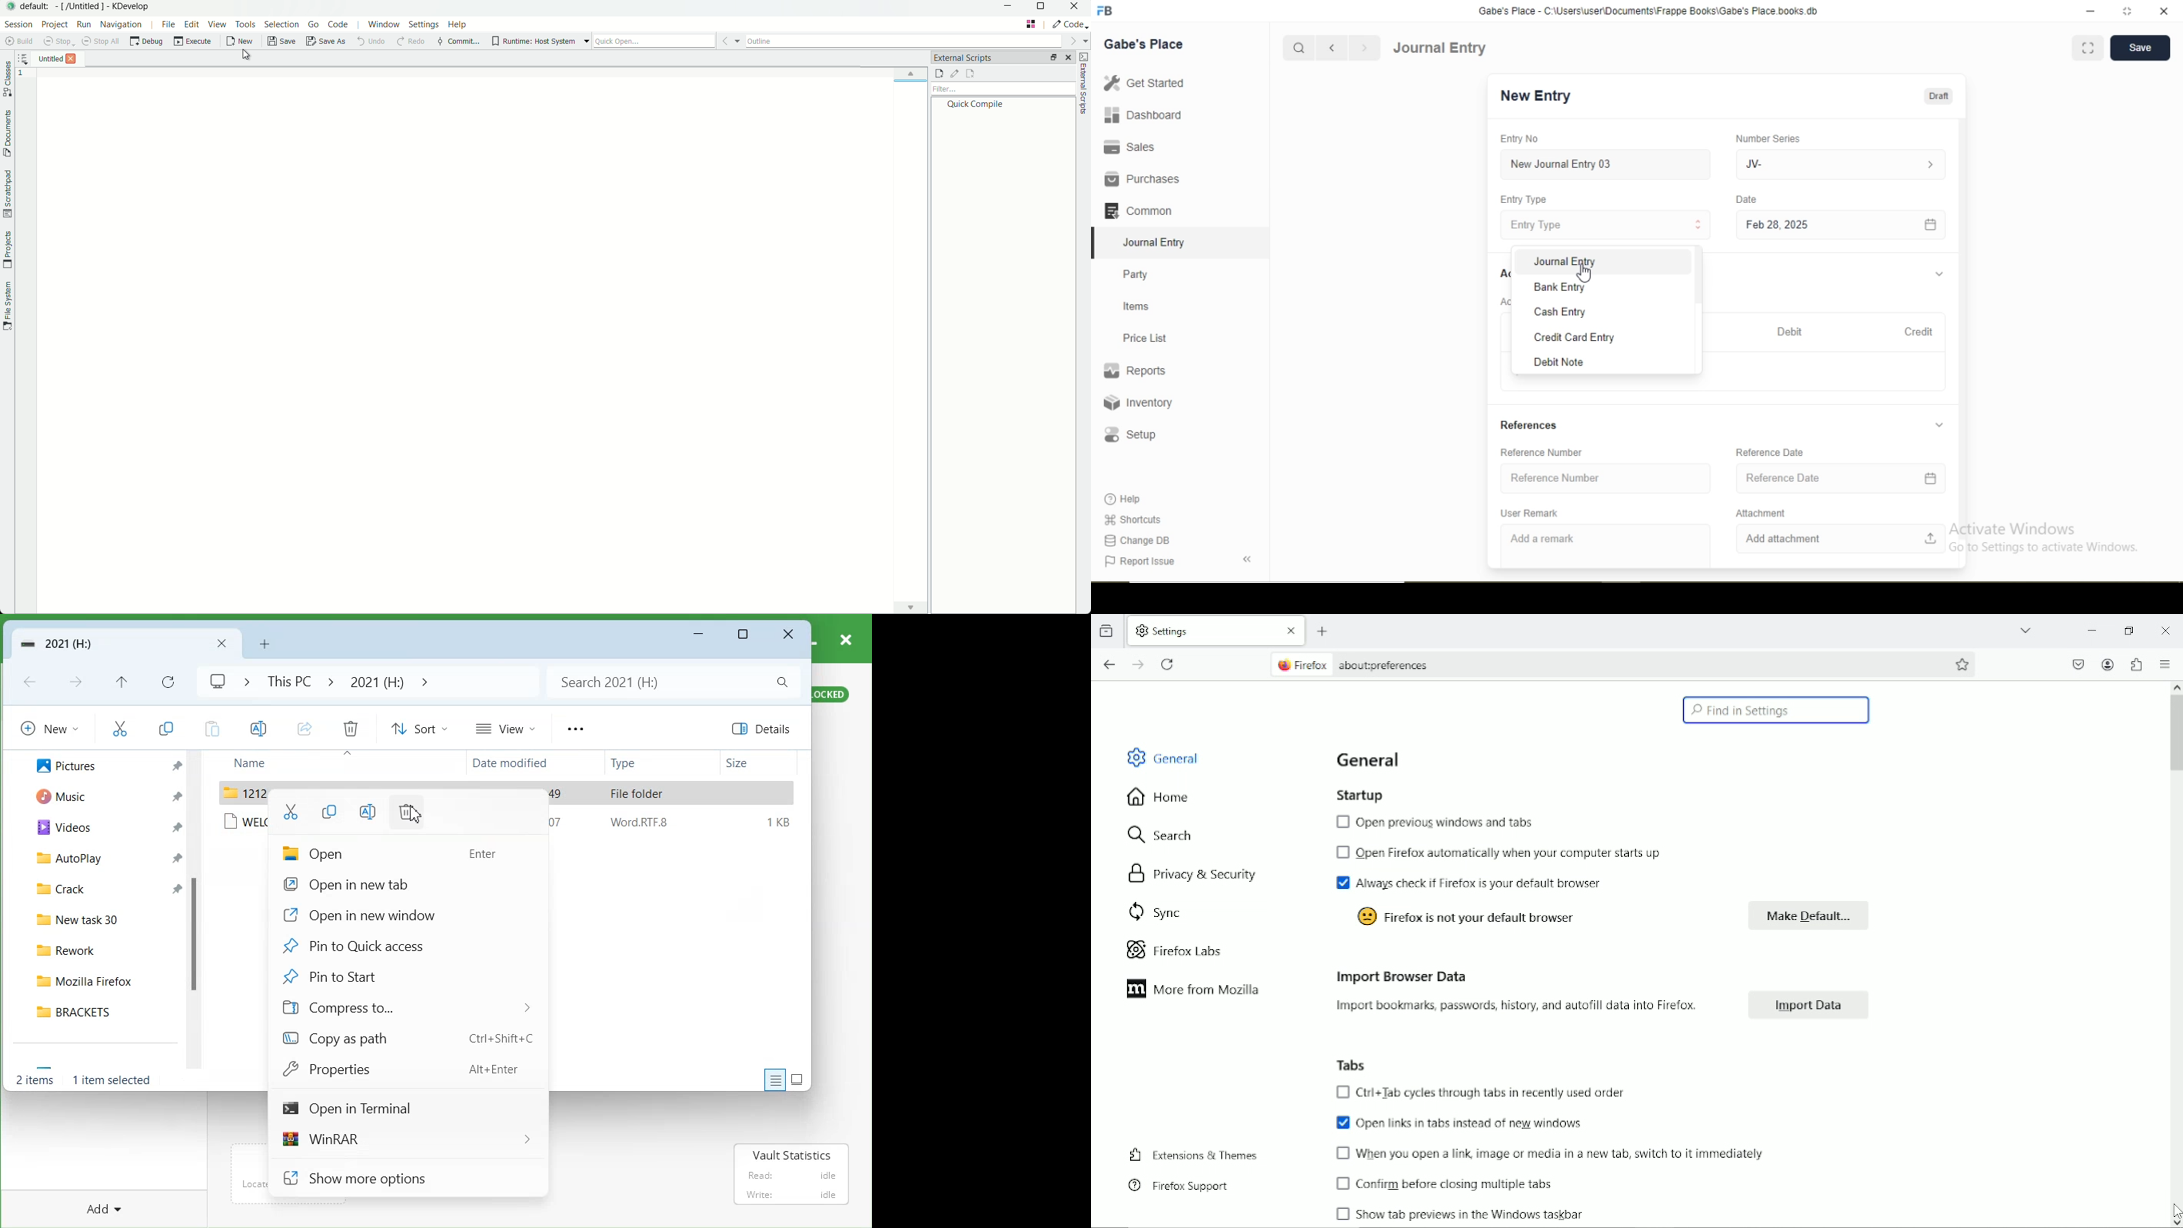 The image size is (2184, 1232). What do you see at coordinates (1529, 514) in the screenshot?
I see `User Remark` at bounding box center [1529, 514].